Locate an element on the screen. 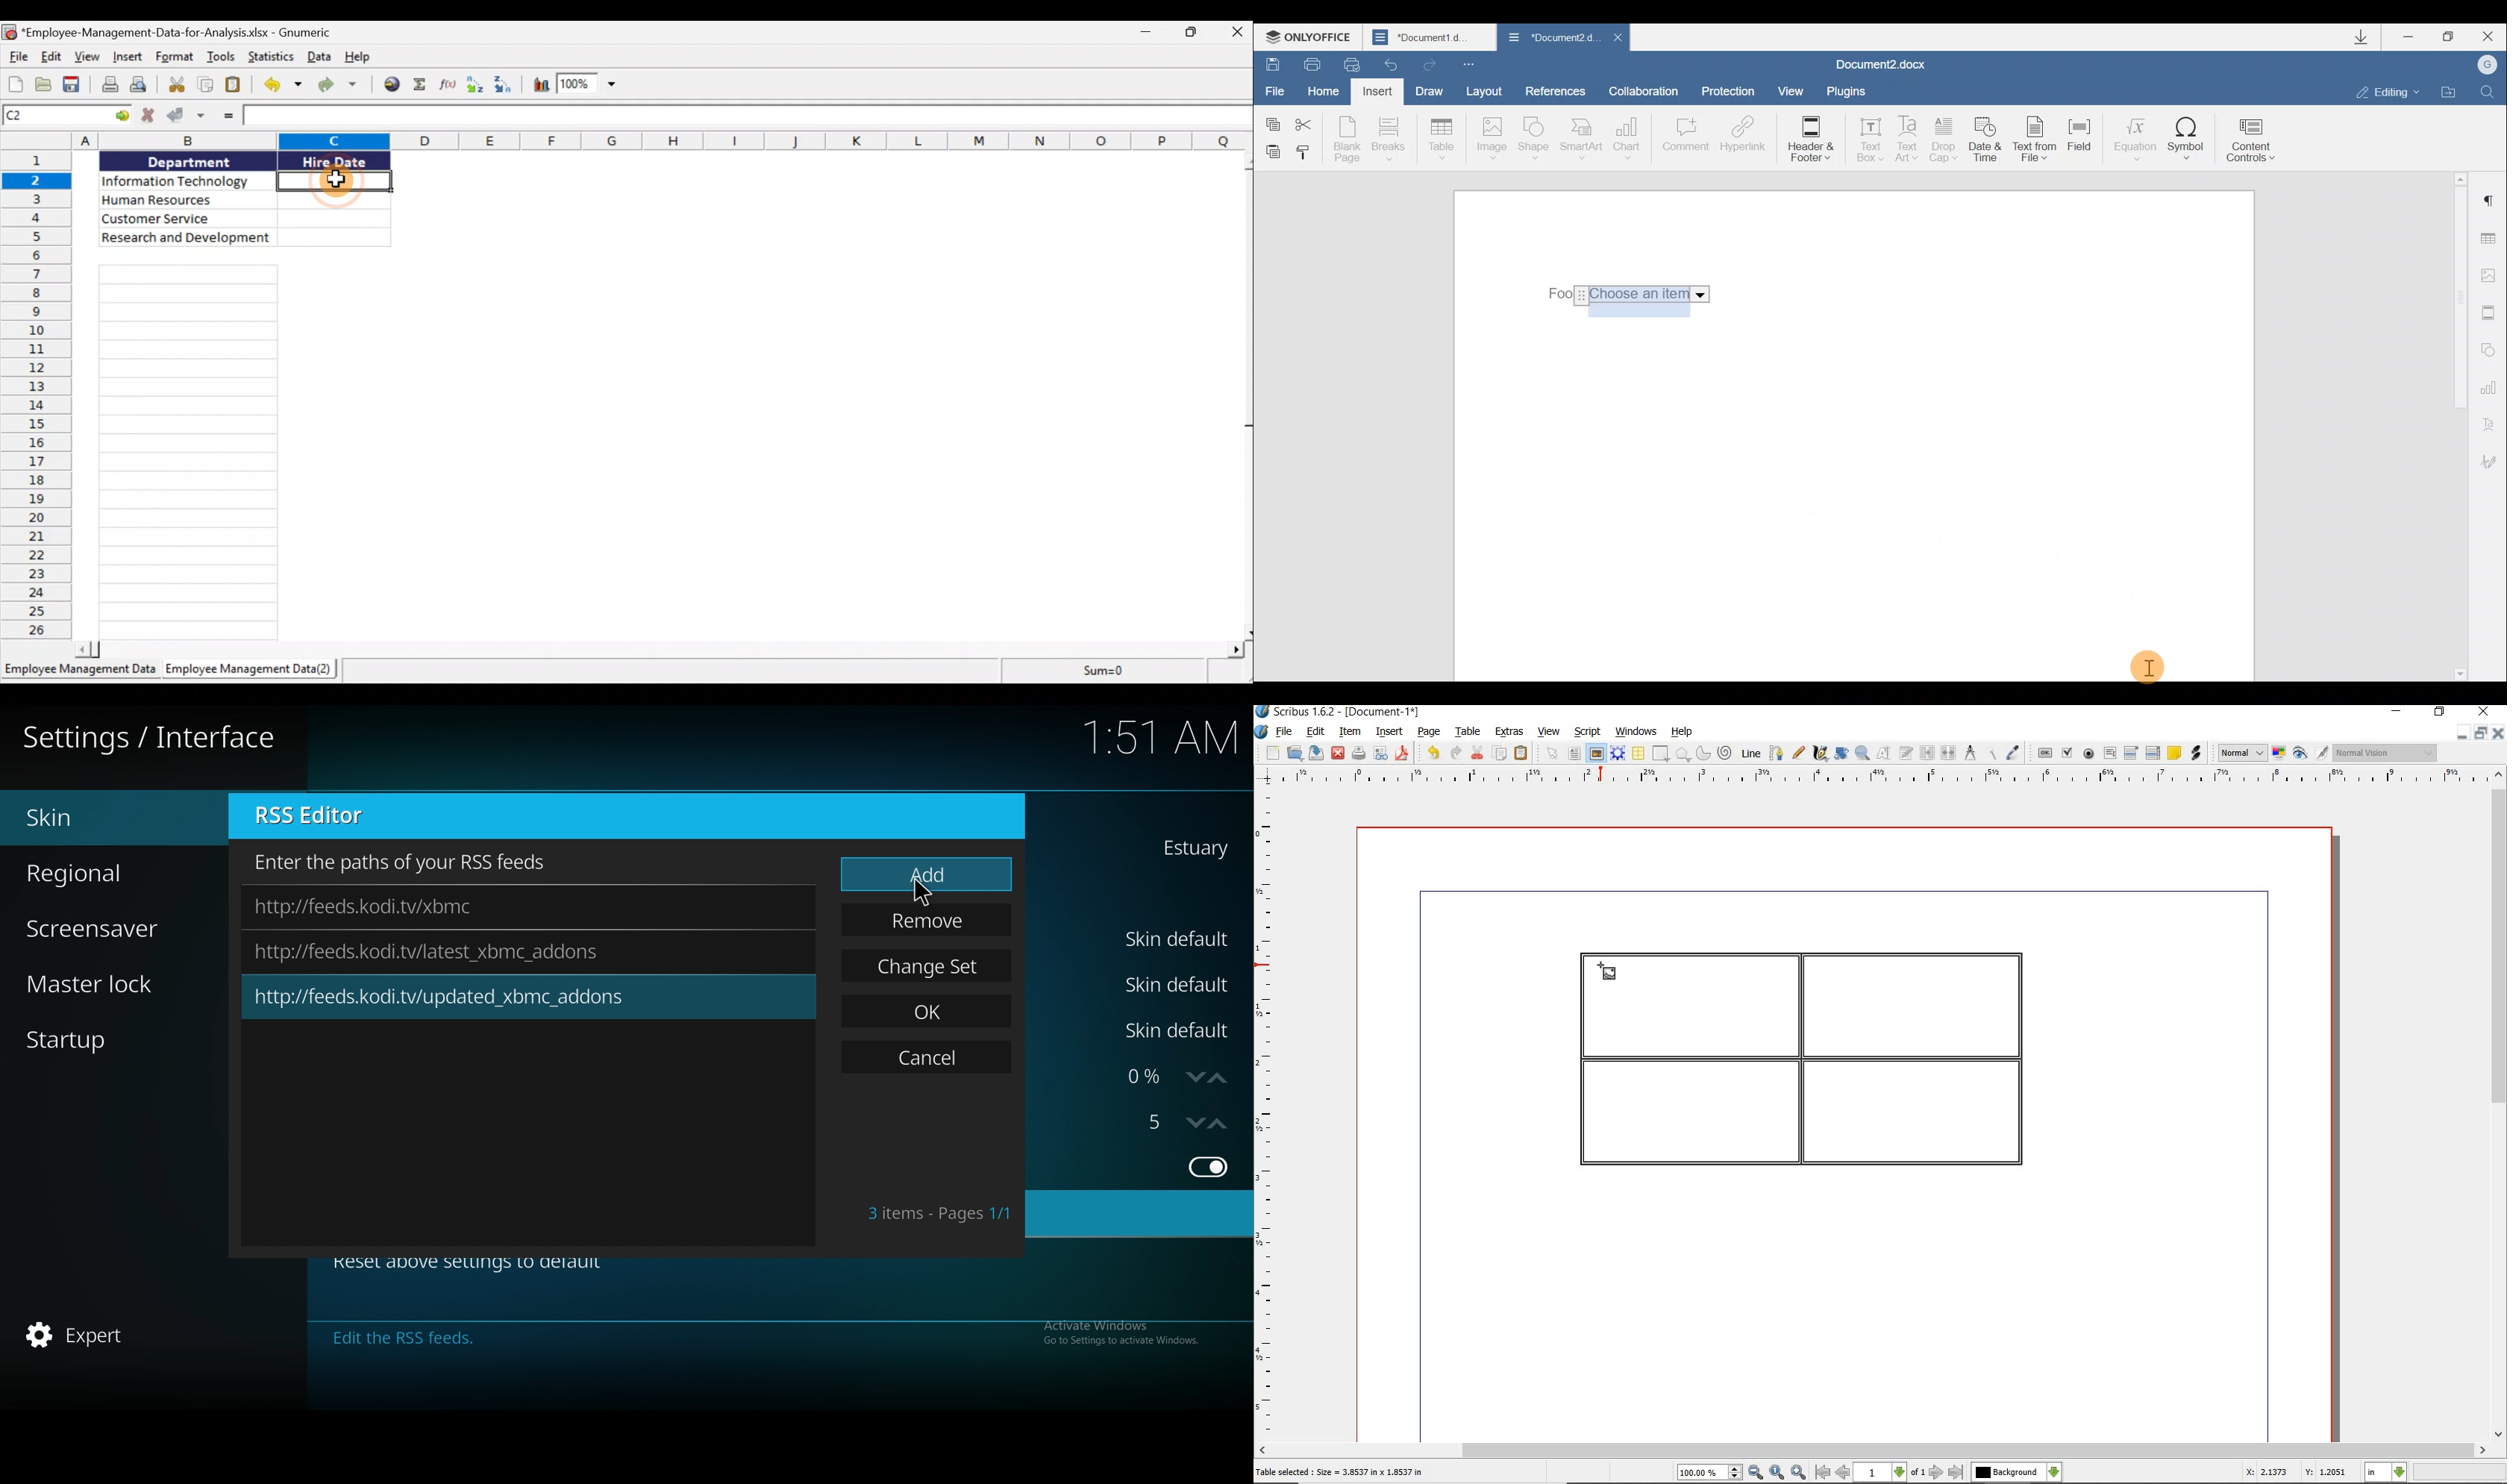  spiral is located at coordinates (1726, 754).